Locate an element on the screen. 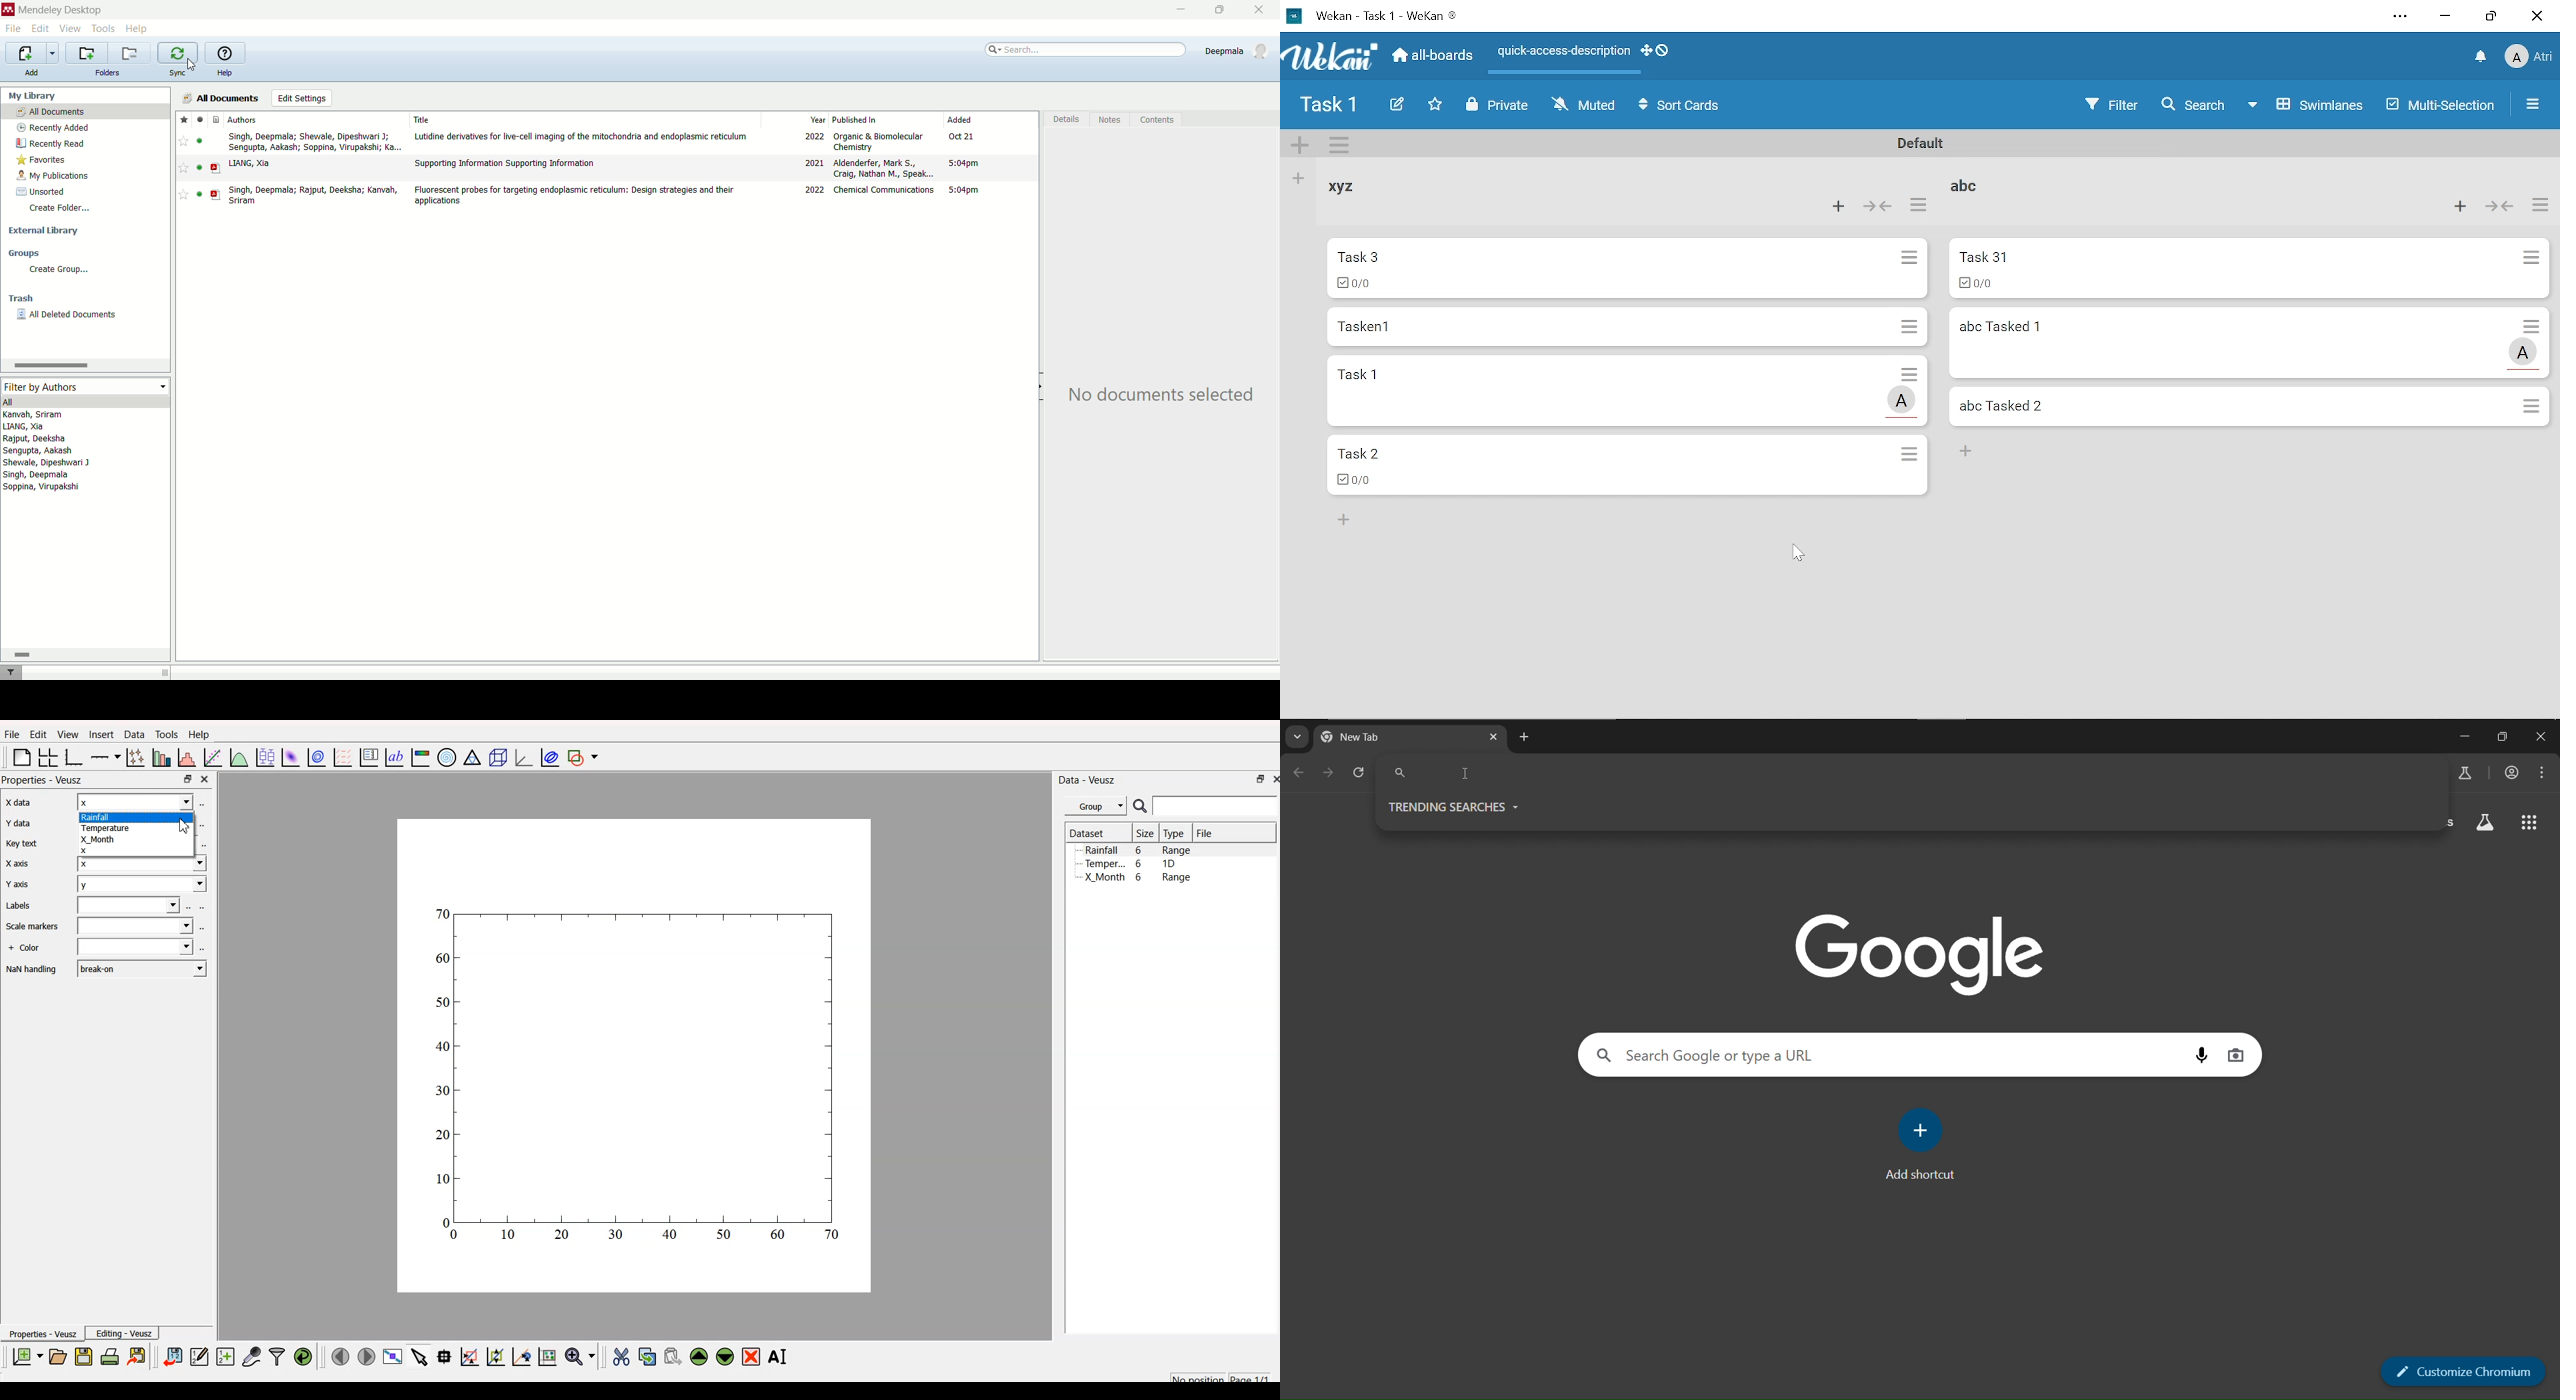 Image resolution: width=2576 pixels, height=1400 pixels. Xyz is located at coordinates (1343, 188).